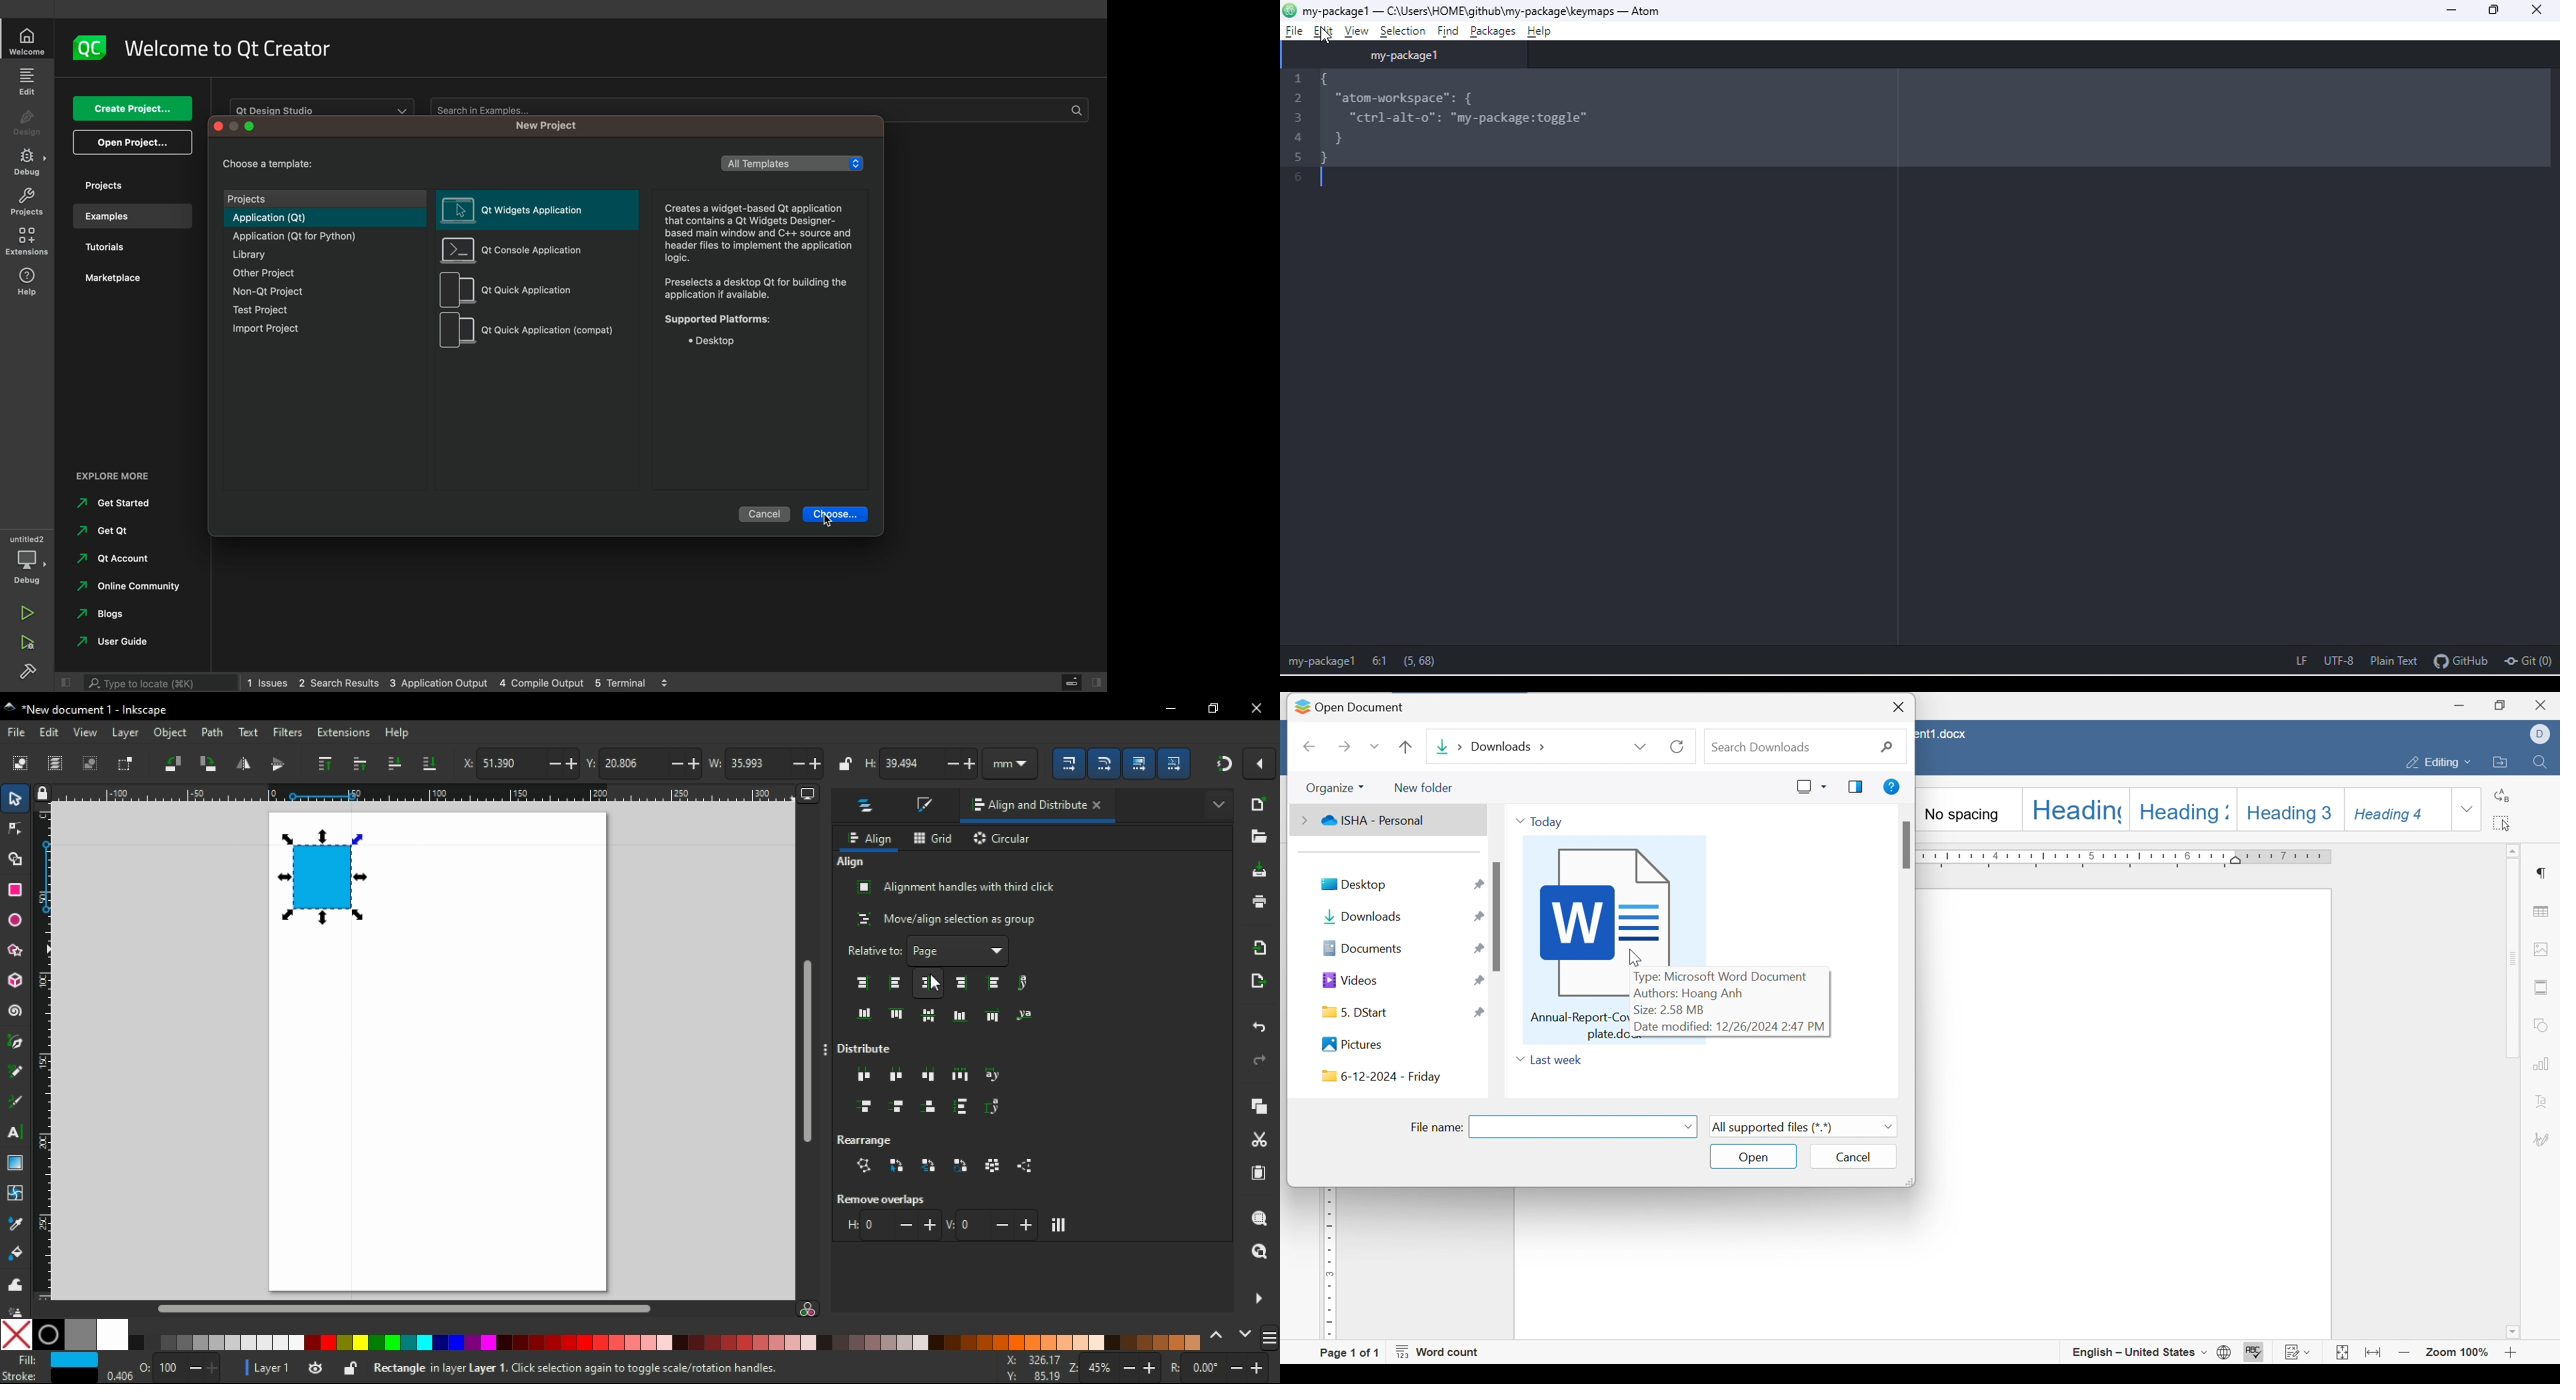  I want to click on examples, so click(128, 216).